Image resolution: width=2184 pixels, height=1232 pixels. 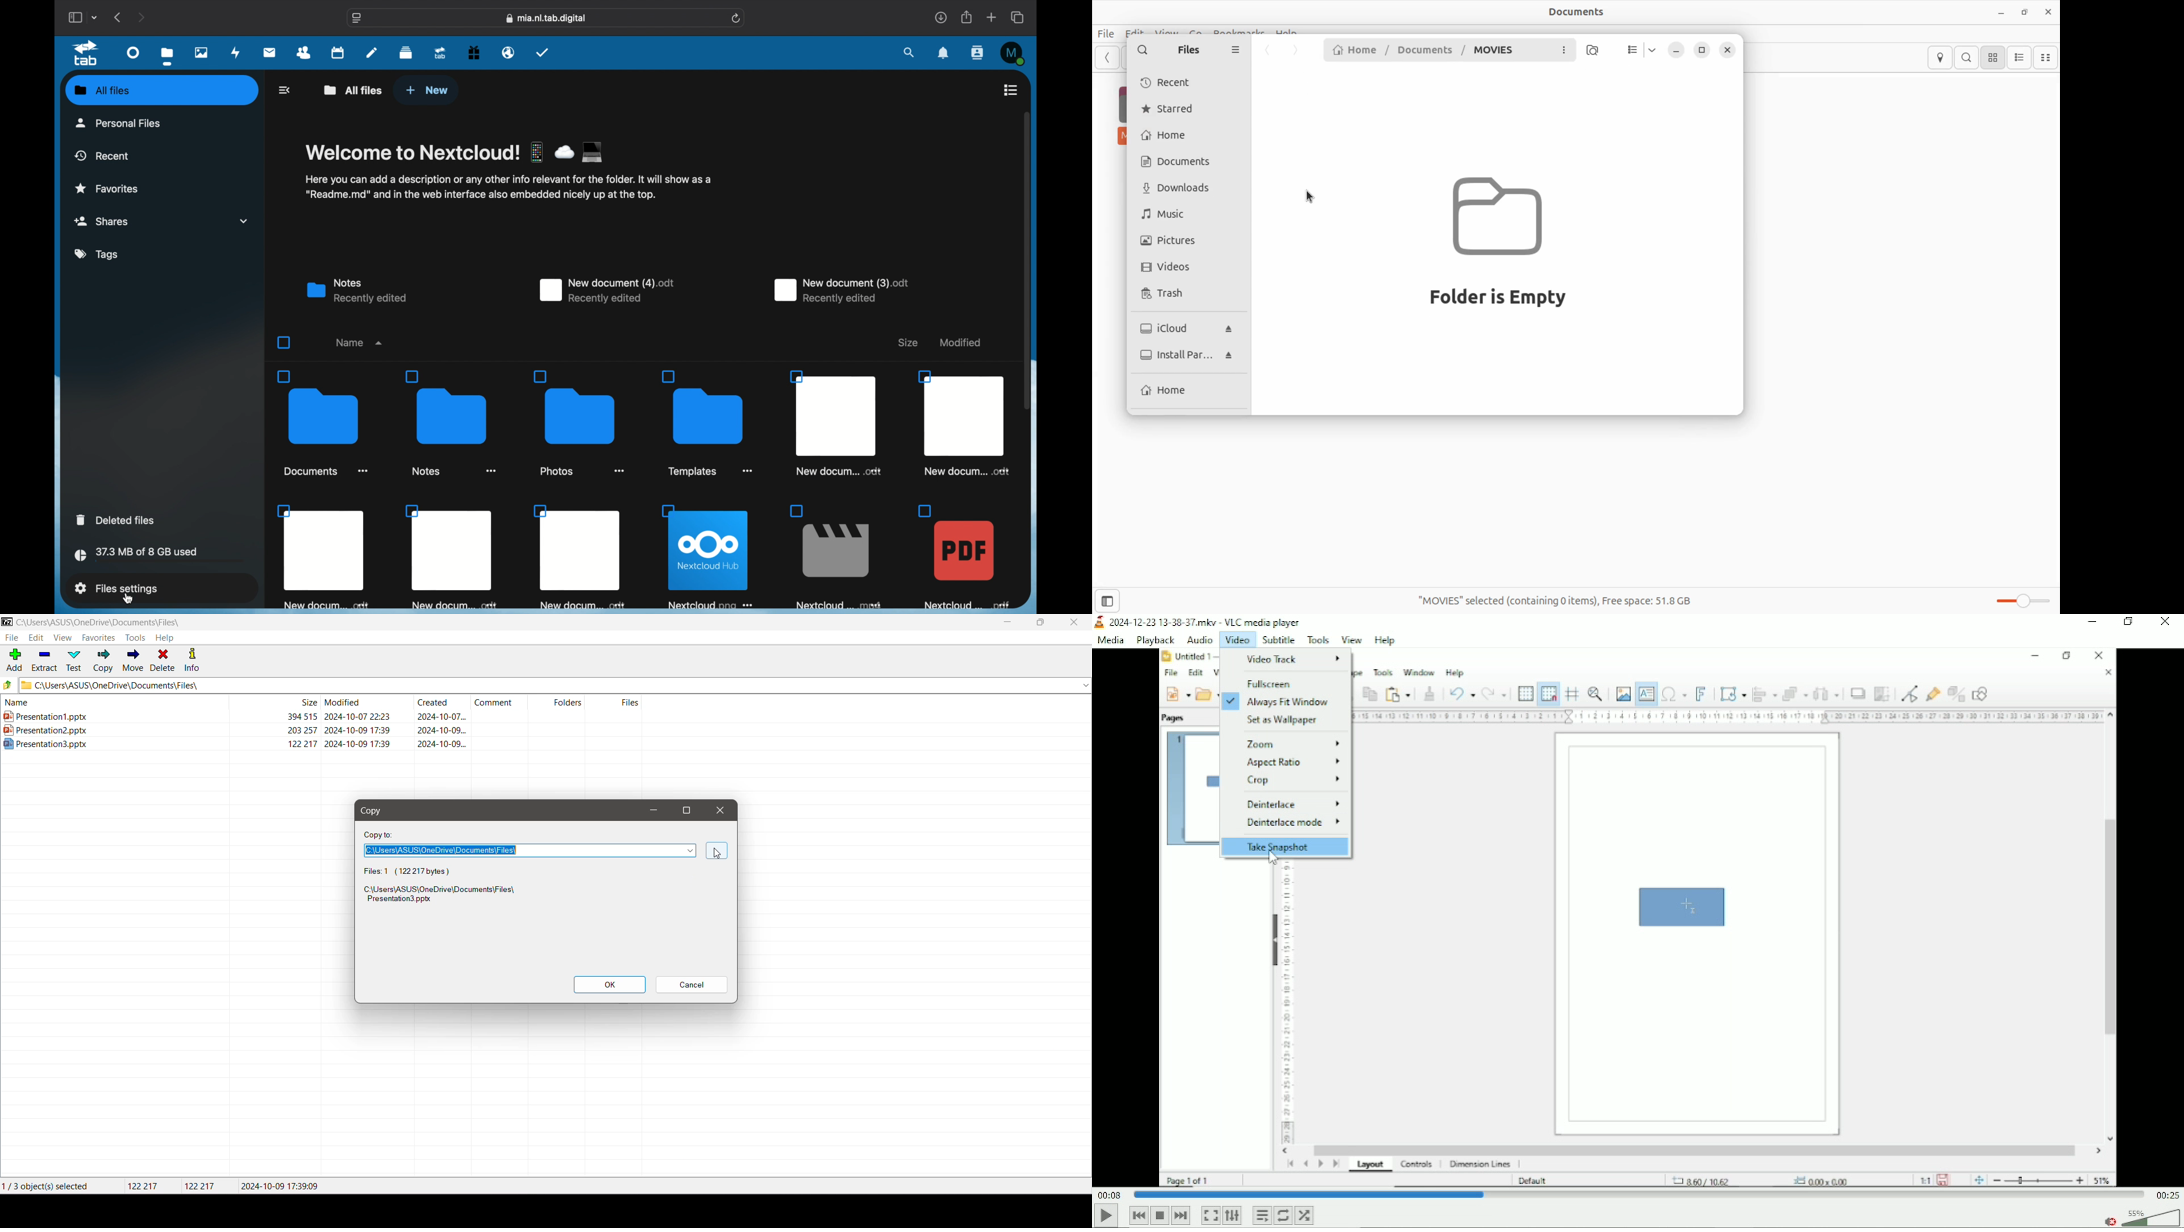 I want to click on View, so click(x=62, y=638).